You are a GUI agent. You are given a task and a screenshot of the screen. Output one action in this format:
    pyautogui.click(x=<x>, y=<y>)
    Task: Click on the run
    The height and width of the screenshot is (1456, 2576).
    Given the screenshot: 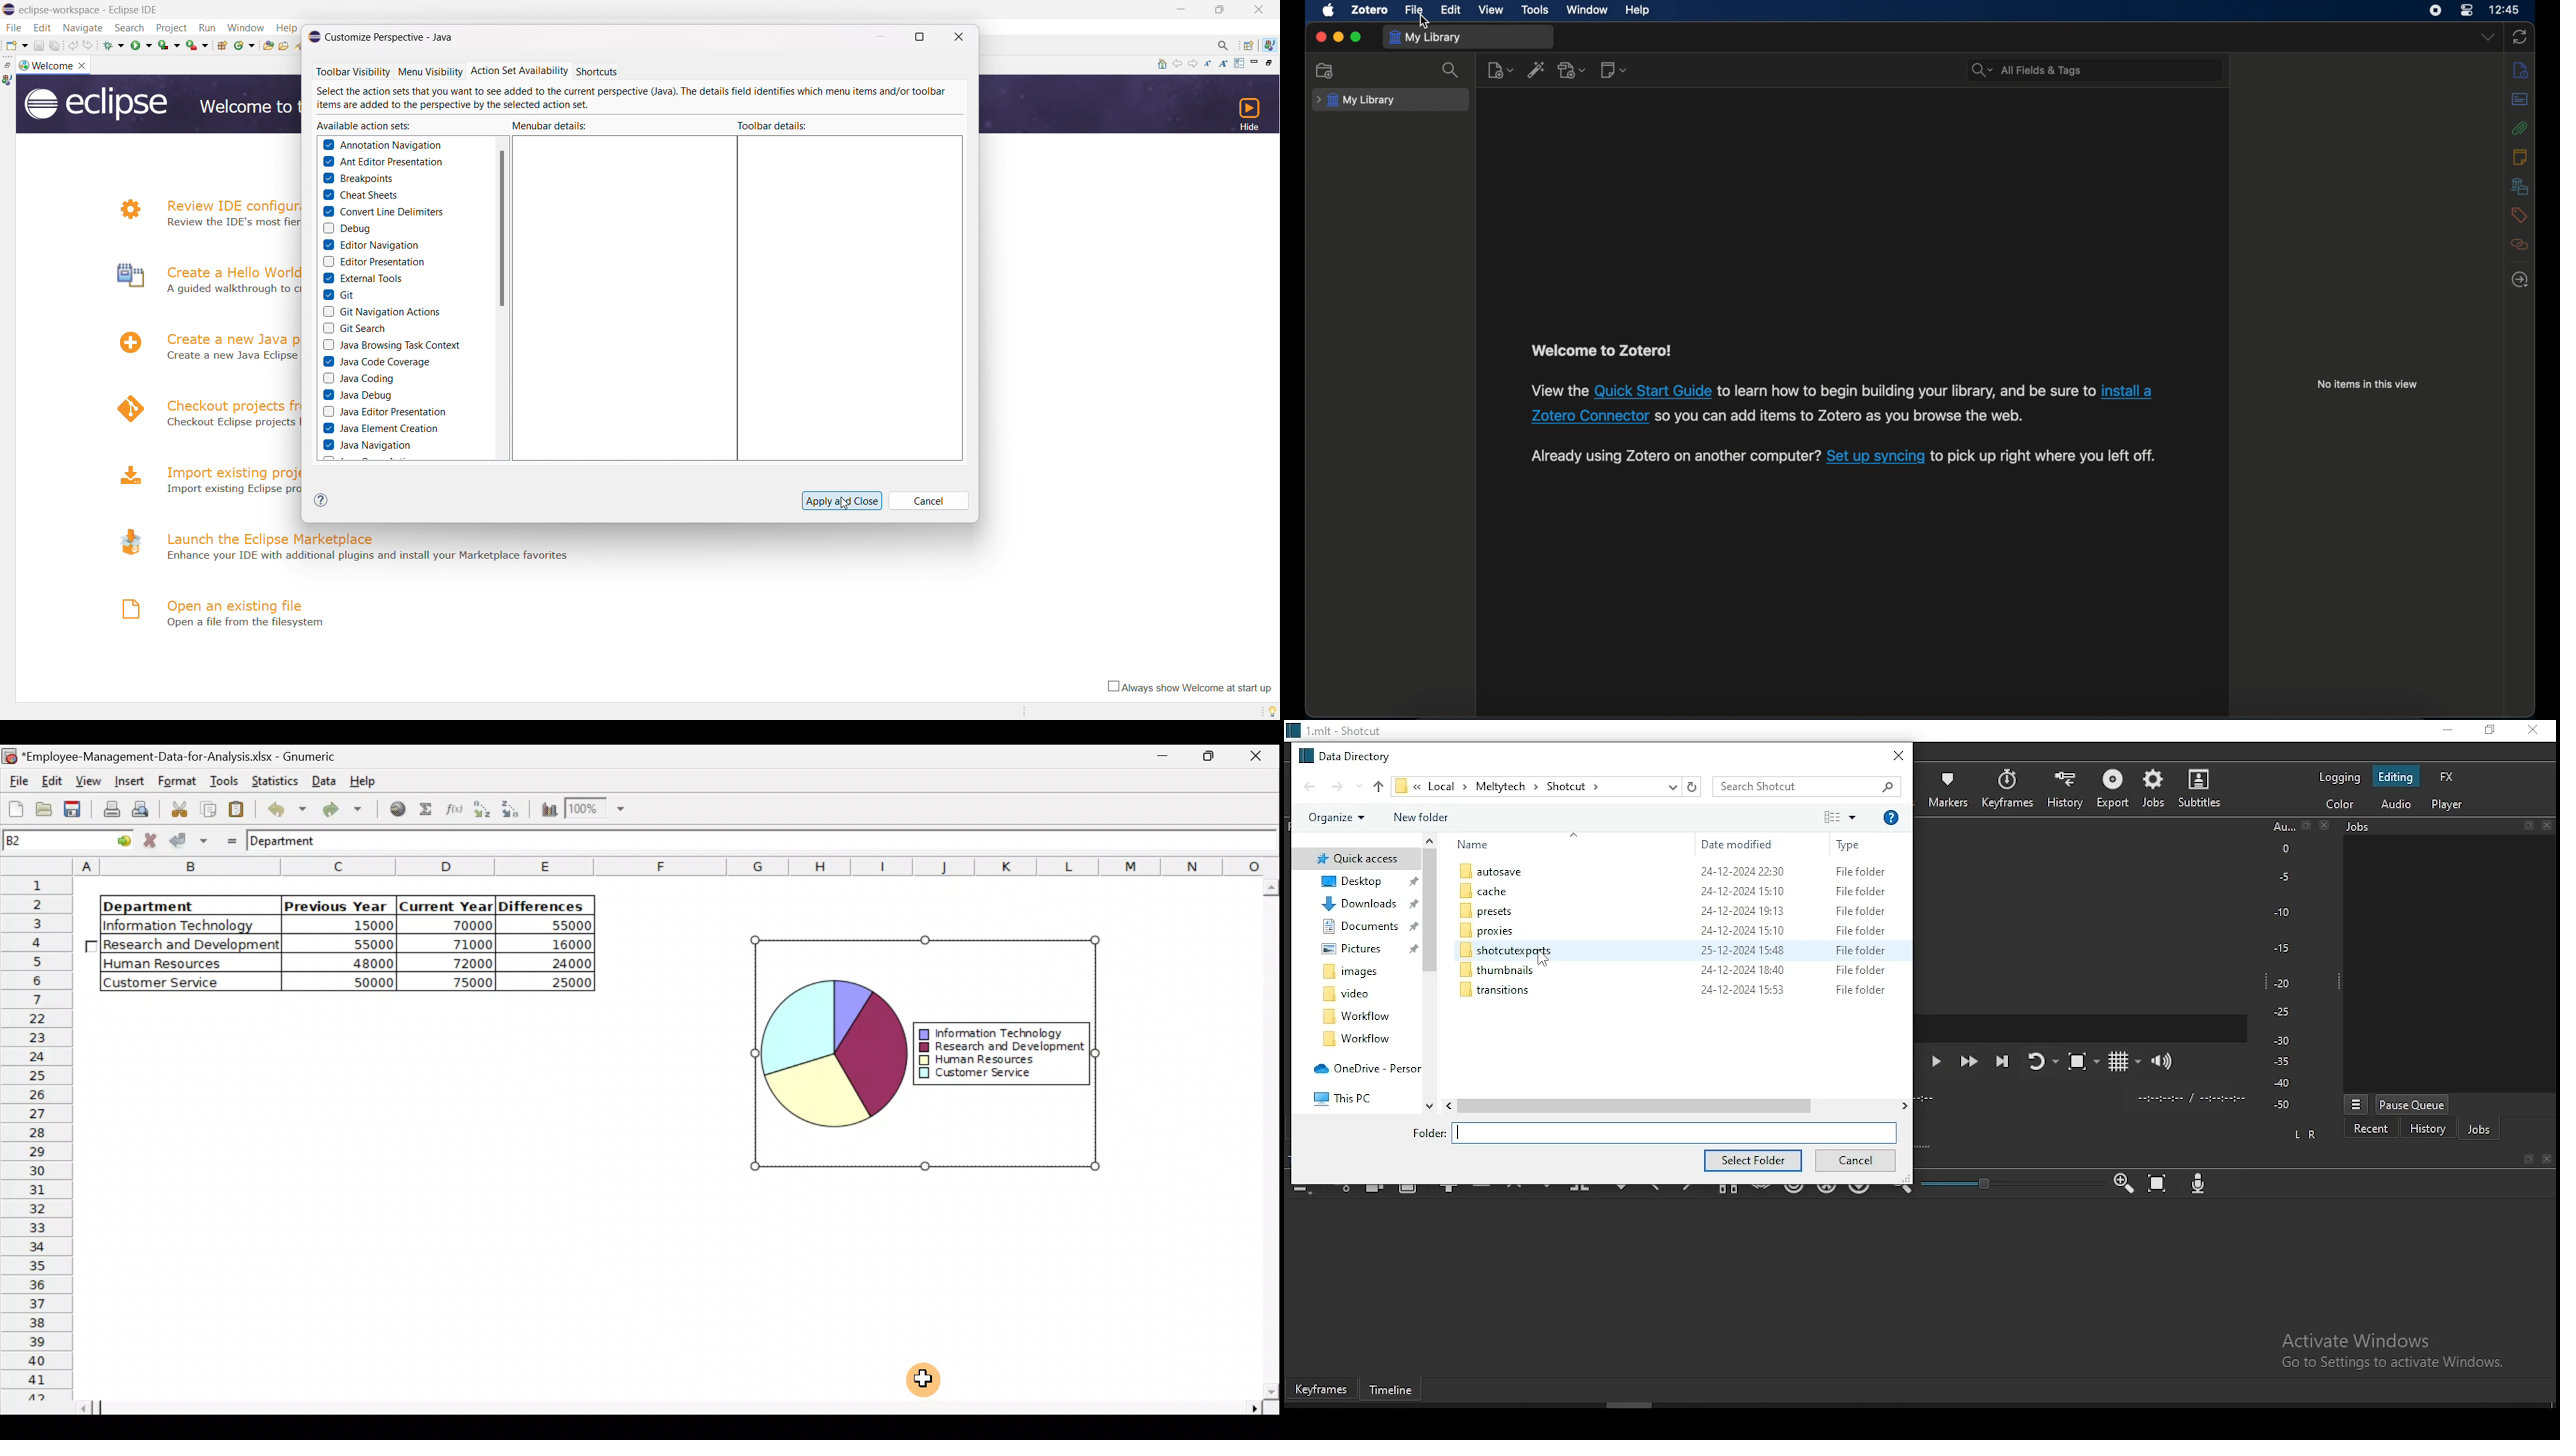 What is the action you would take?
    pyautogui.click(x=140, y=45)
    